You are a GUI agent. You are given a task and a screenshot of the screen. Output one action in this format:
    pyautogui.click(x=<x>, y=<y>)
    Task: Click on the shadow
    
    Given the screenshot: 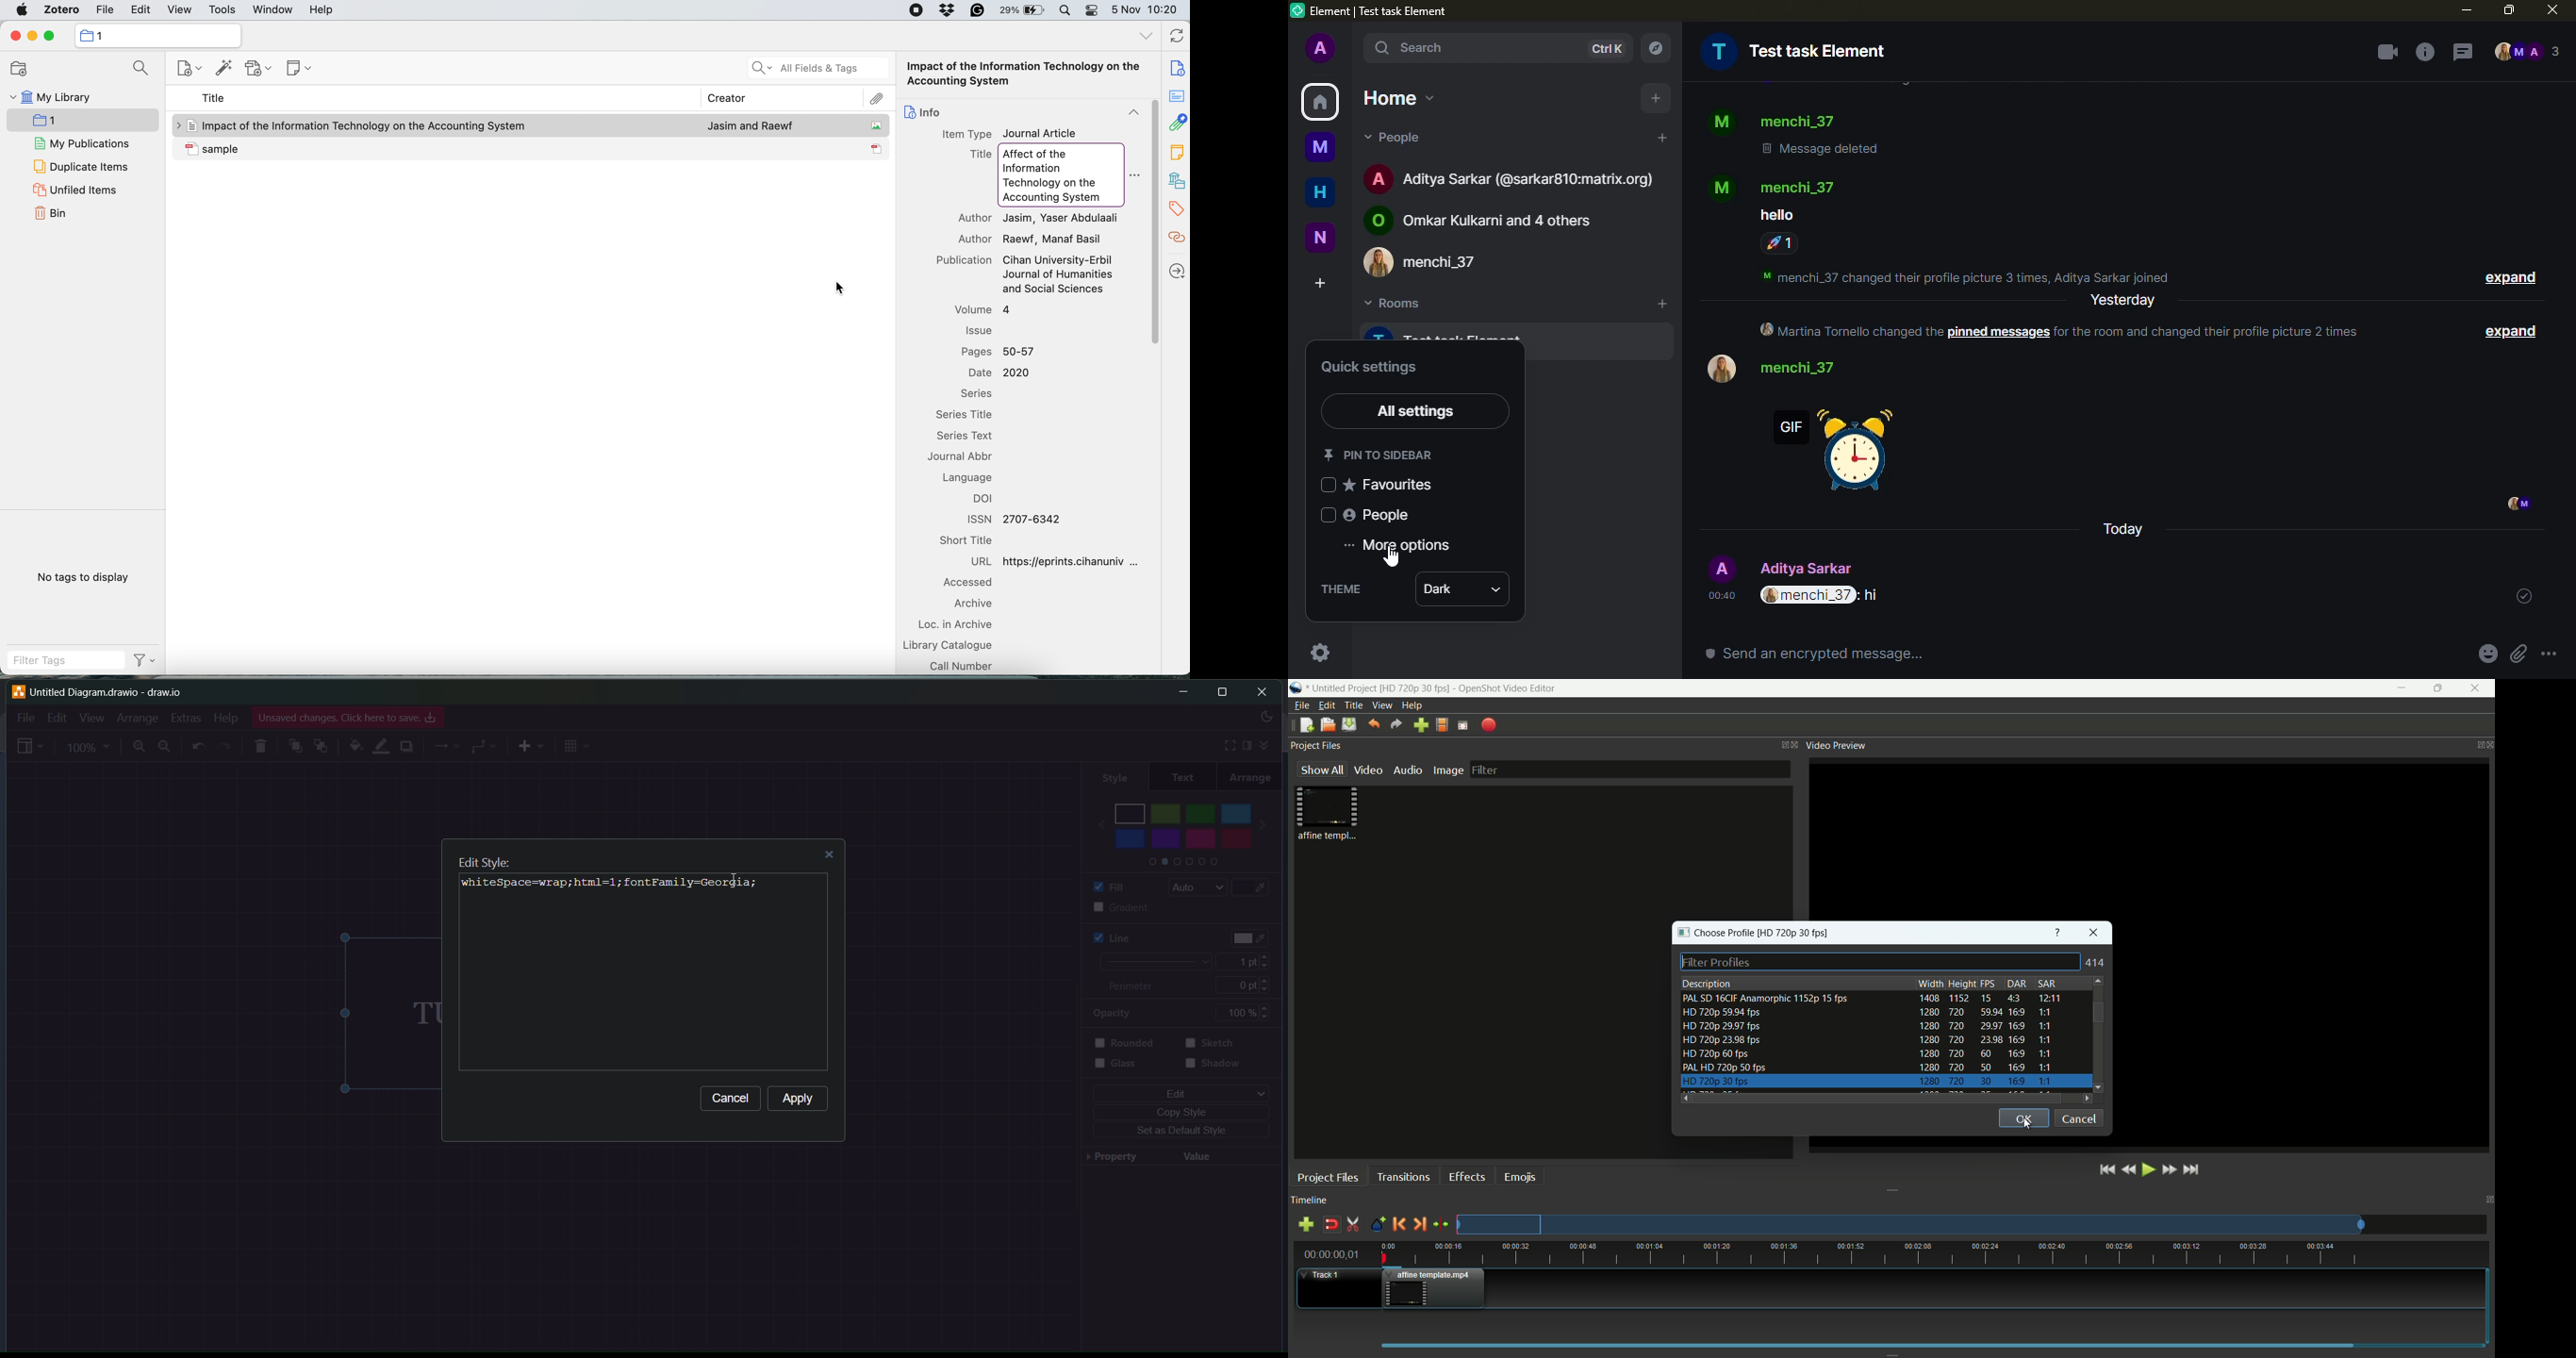 What is the action you would take?
    pyautogui.click(x=1216, y=1069)
    